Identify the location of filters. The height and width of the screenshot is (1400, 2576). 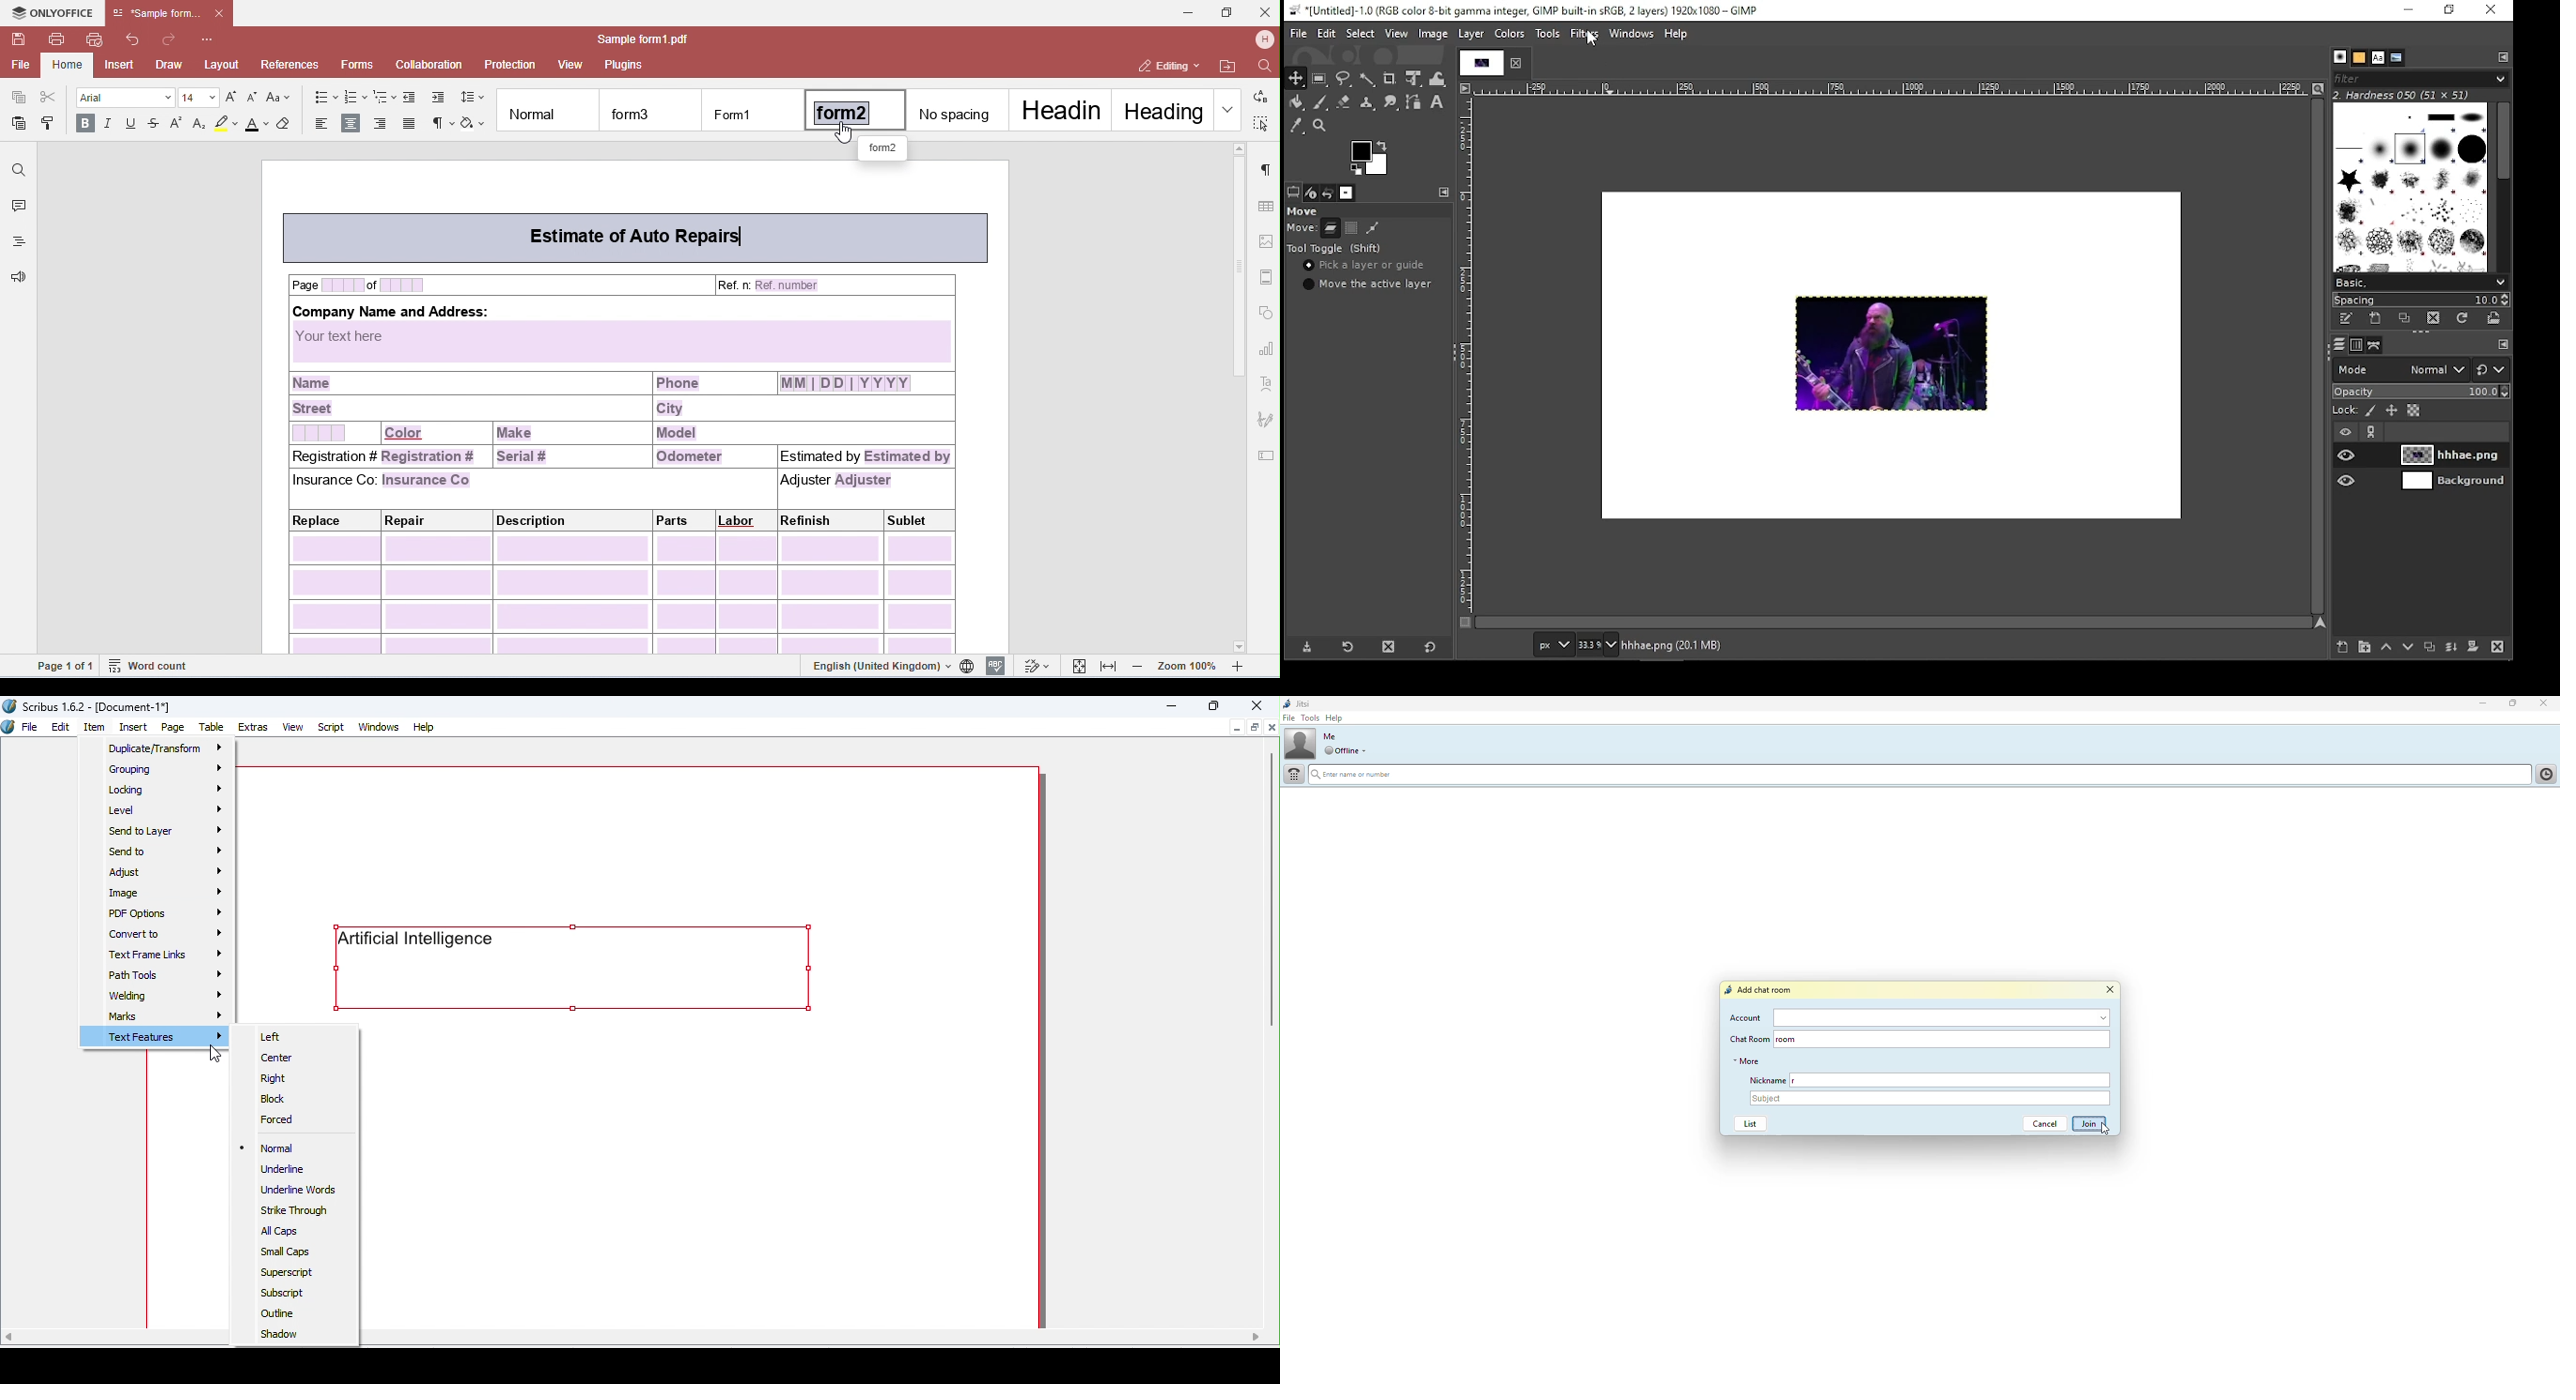
(1584, 35).